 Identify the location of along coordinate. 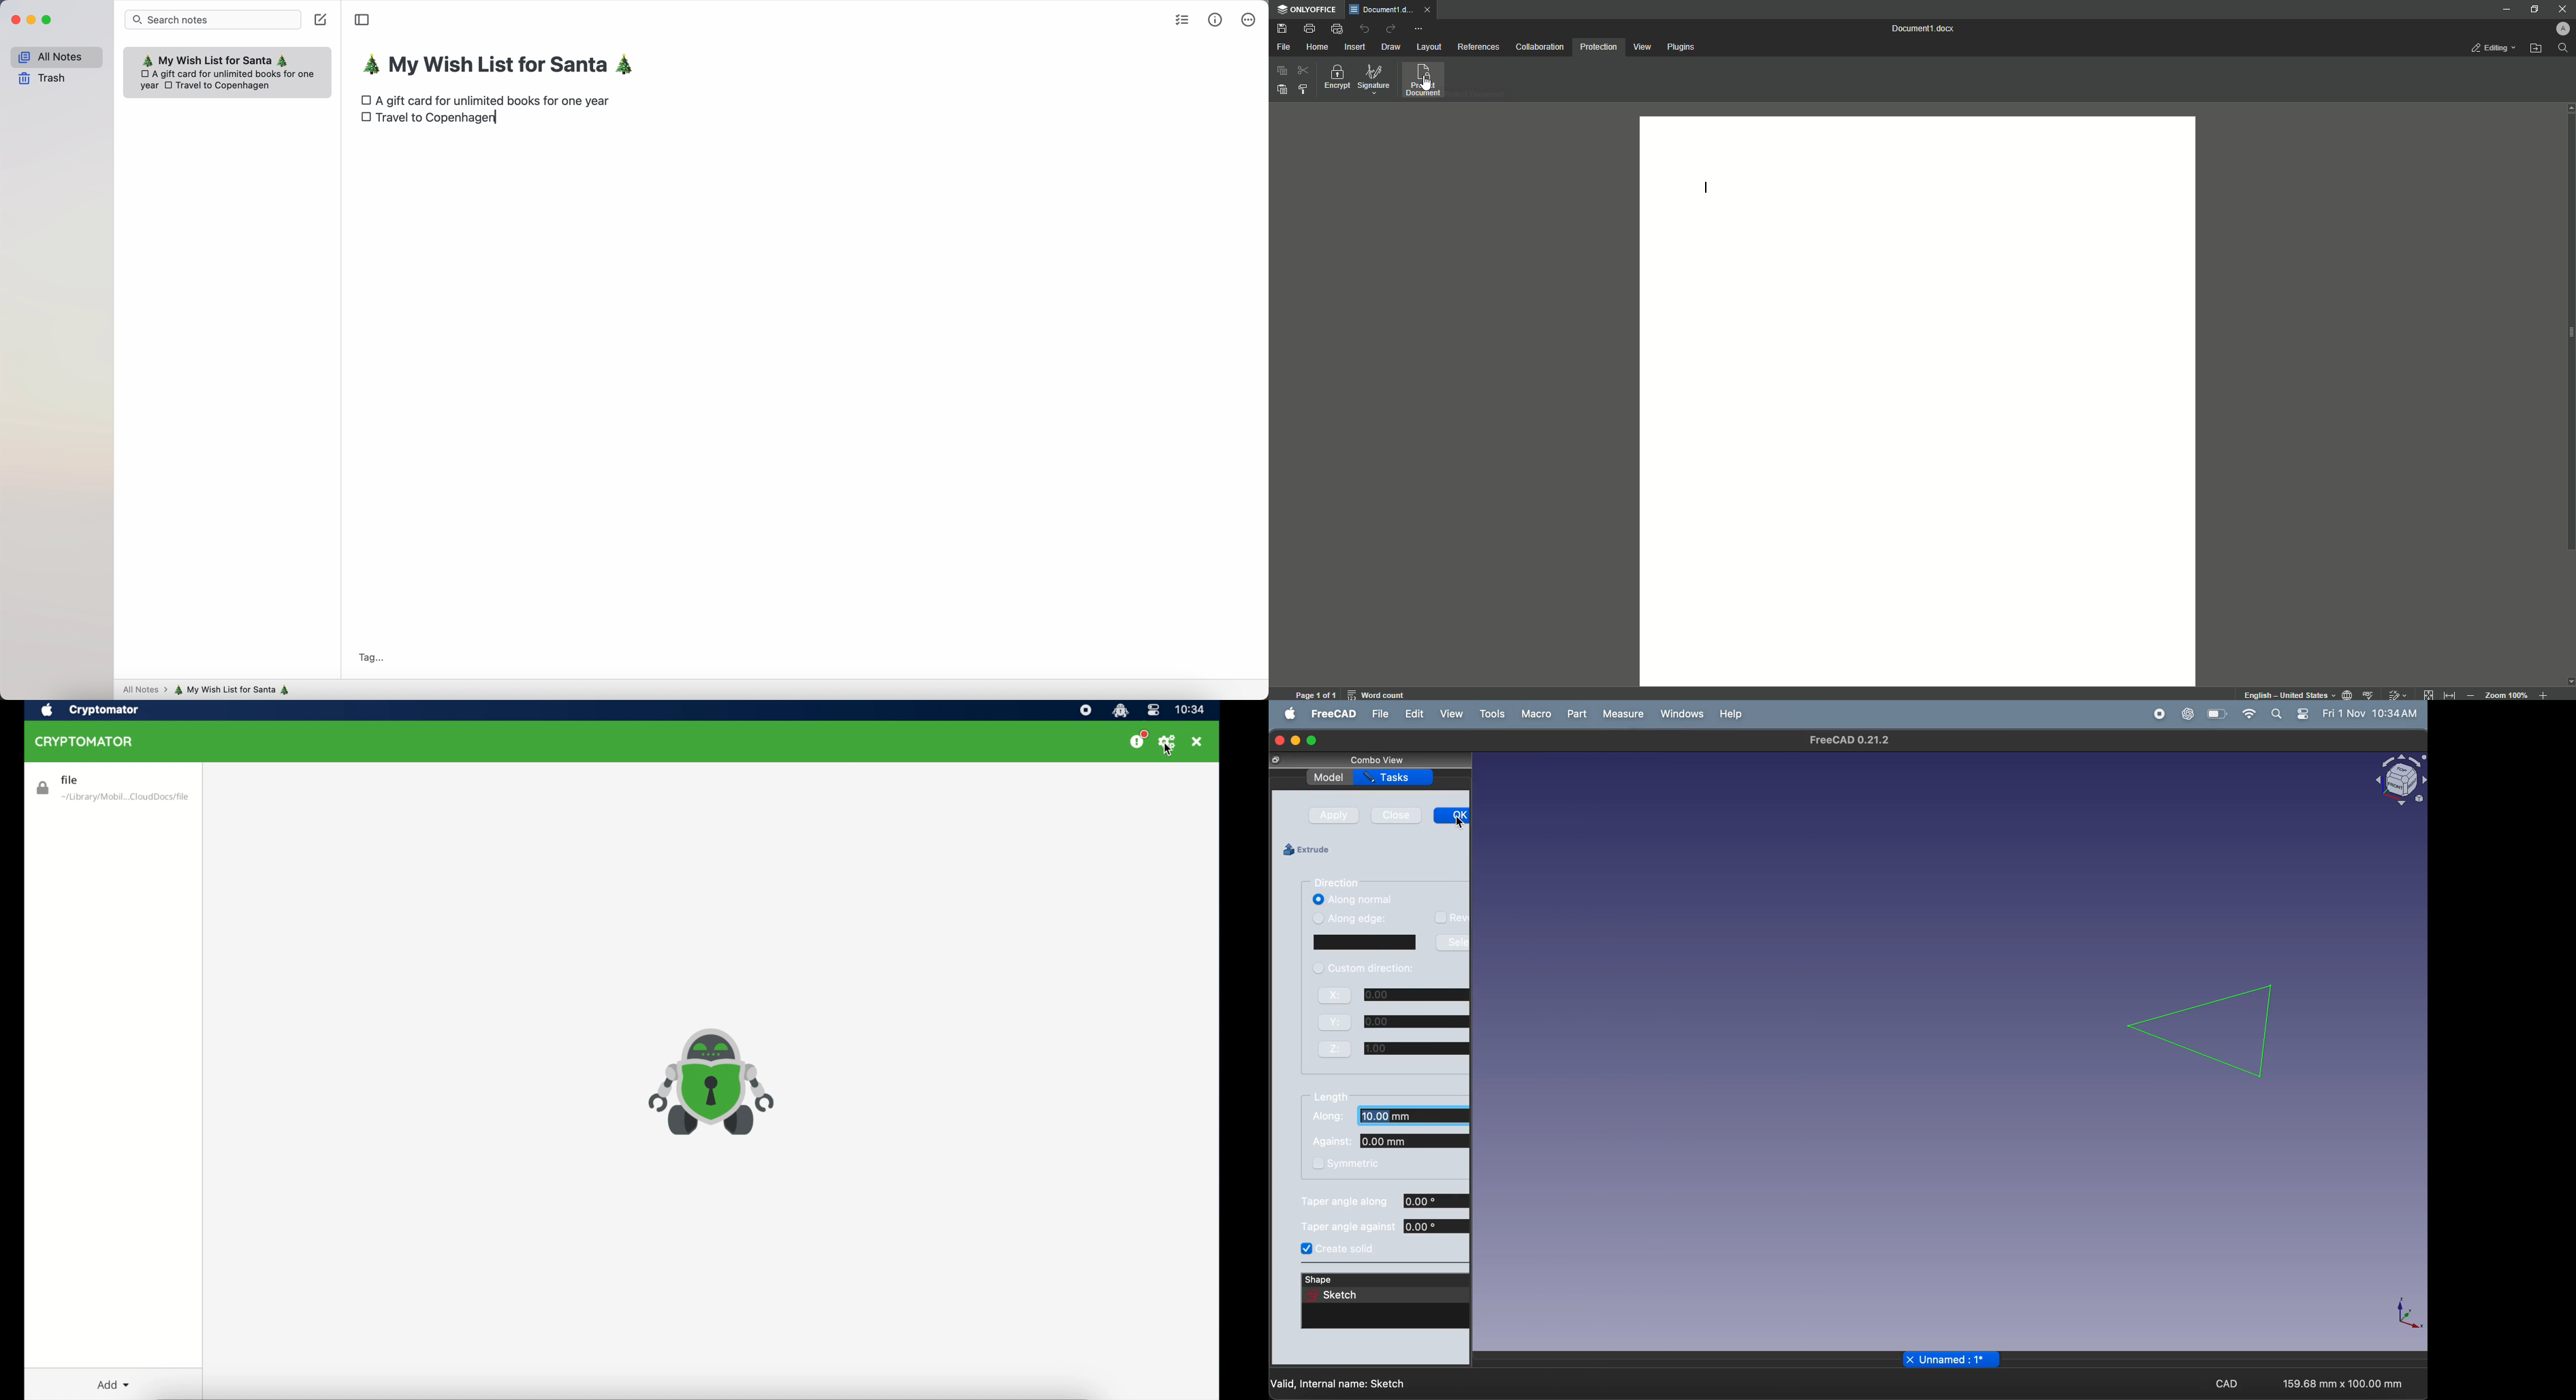
(1414, 1116).